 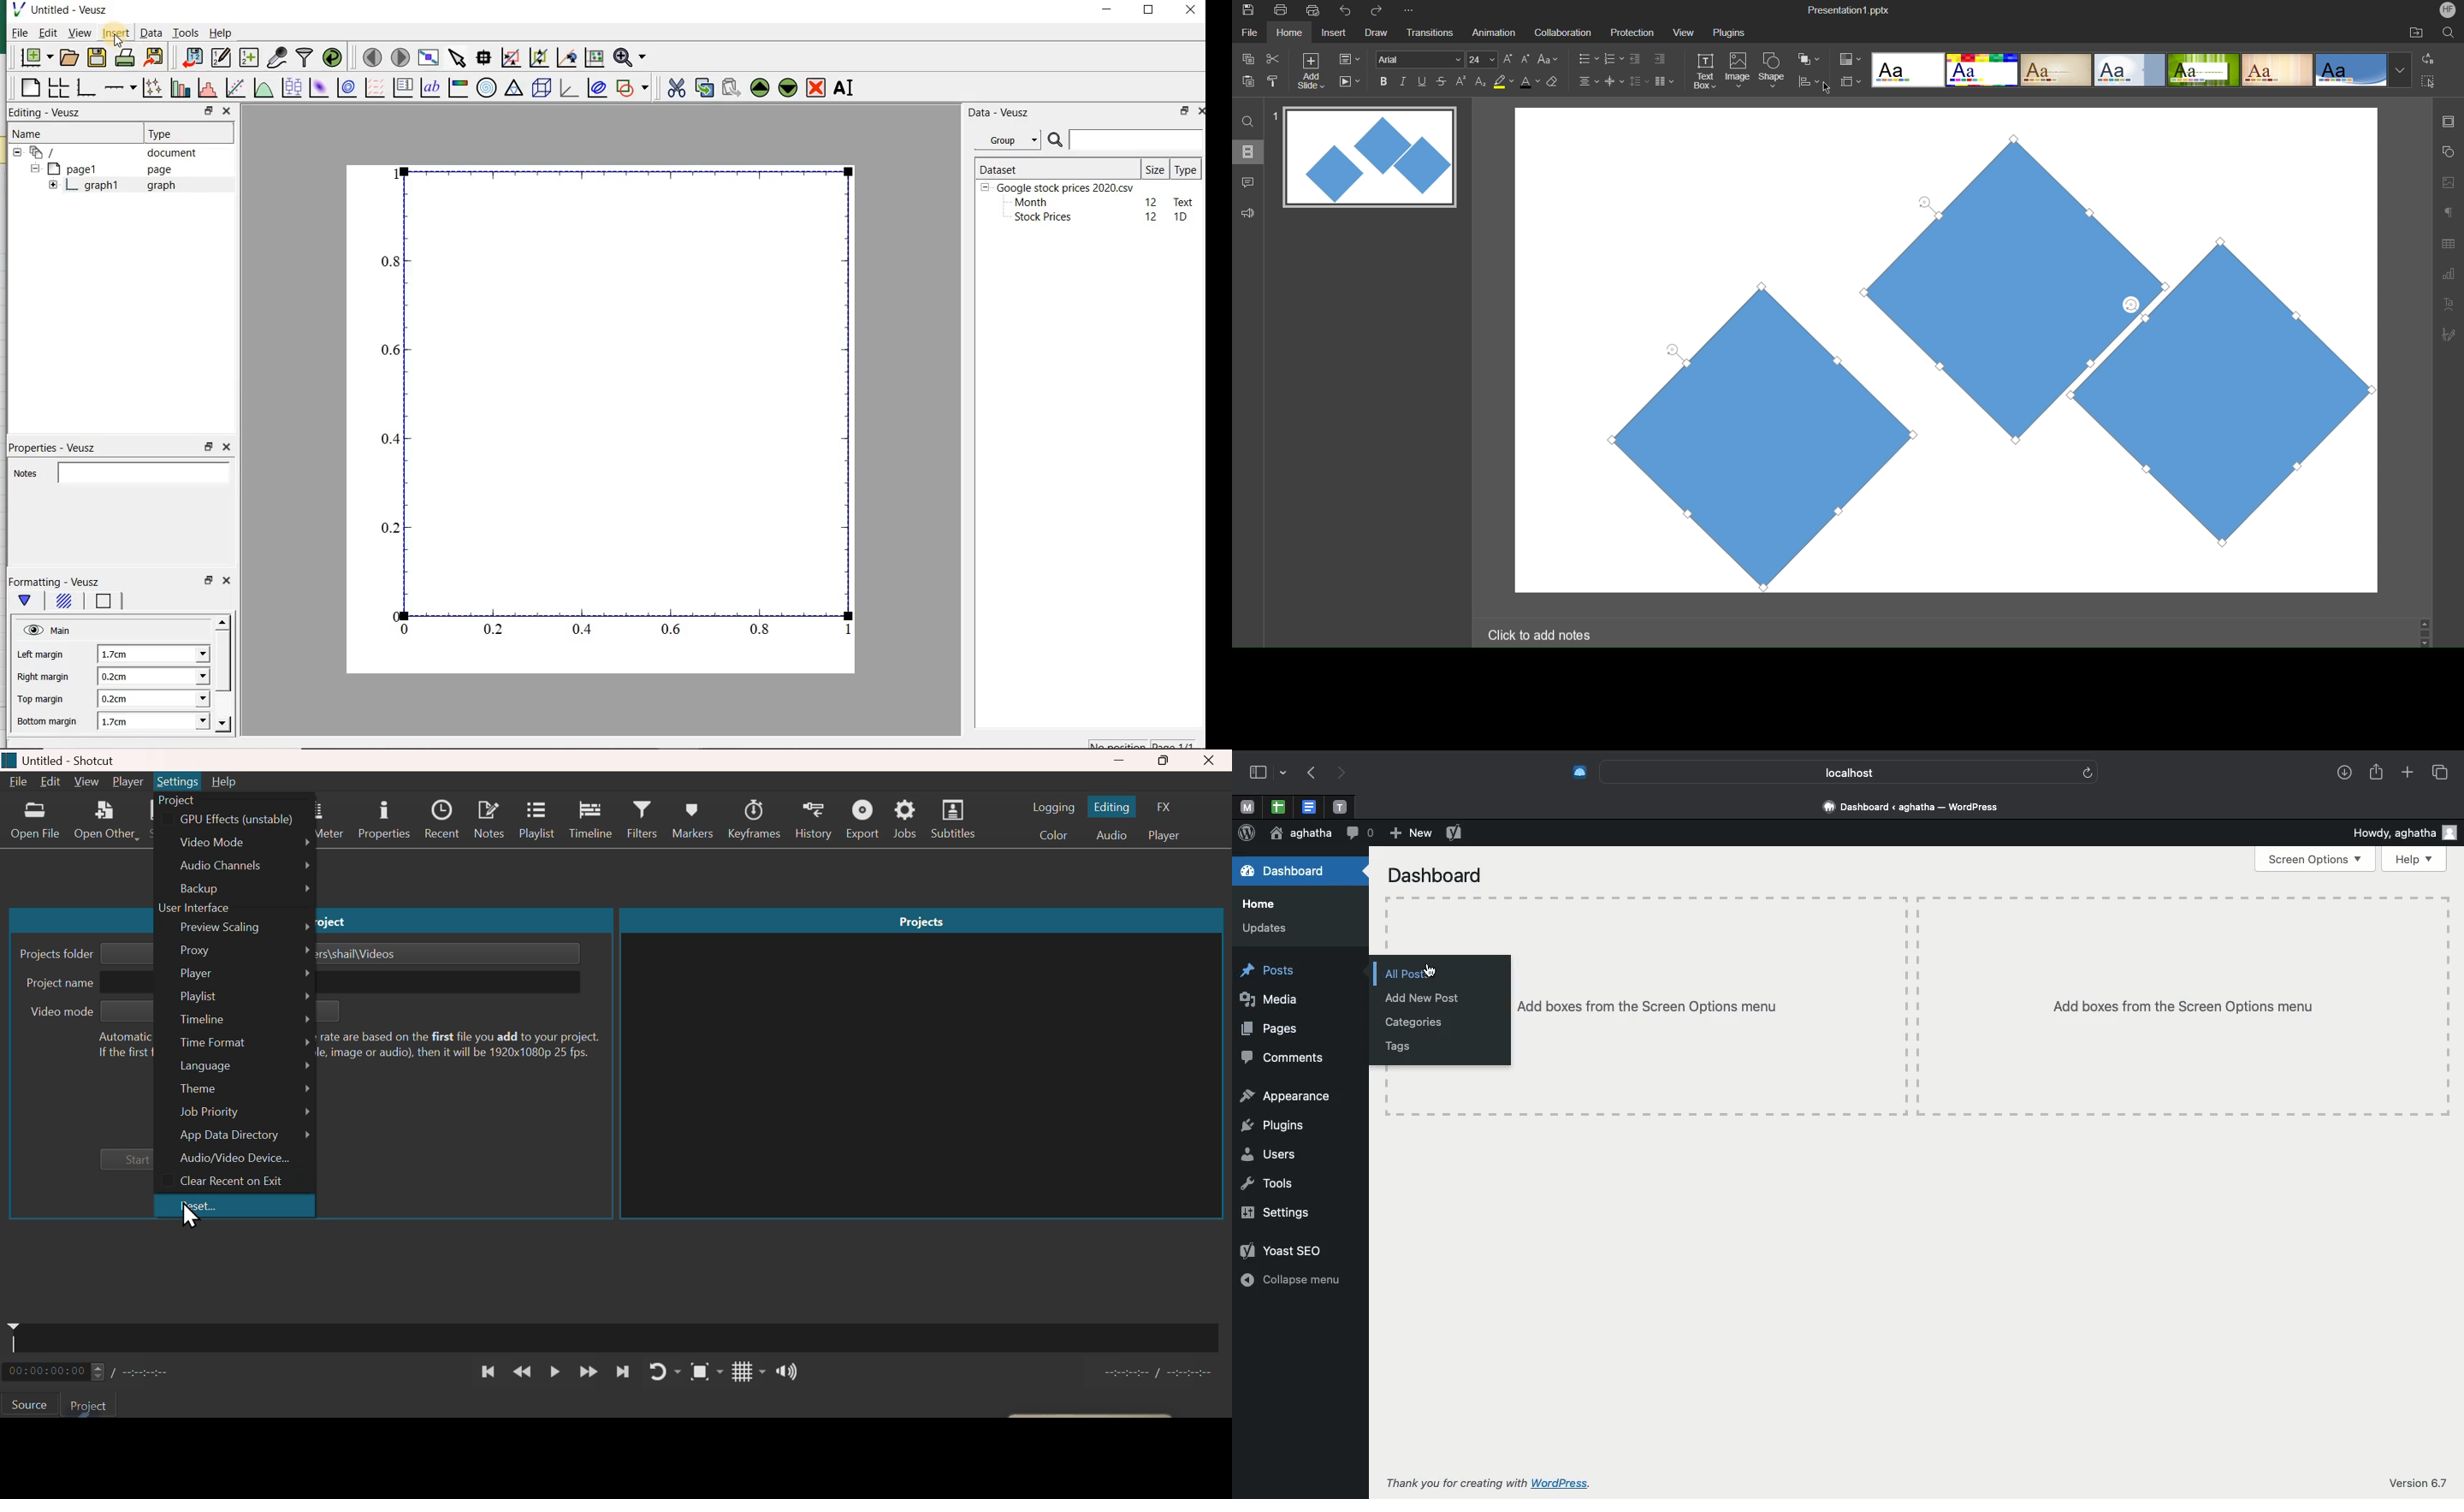 What do you see at coordinates (1561, 33) in the screenshot?
I see `Collaboration` at bounding box center [1561, 33].